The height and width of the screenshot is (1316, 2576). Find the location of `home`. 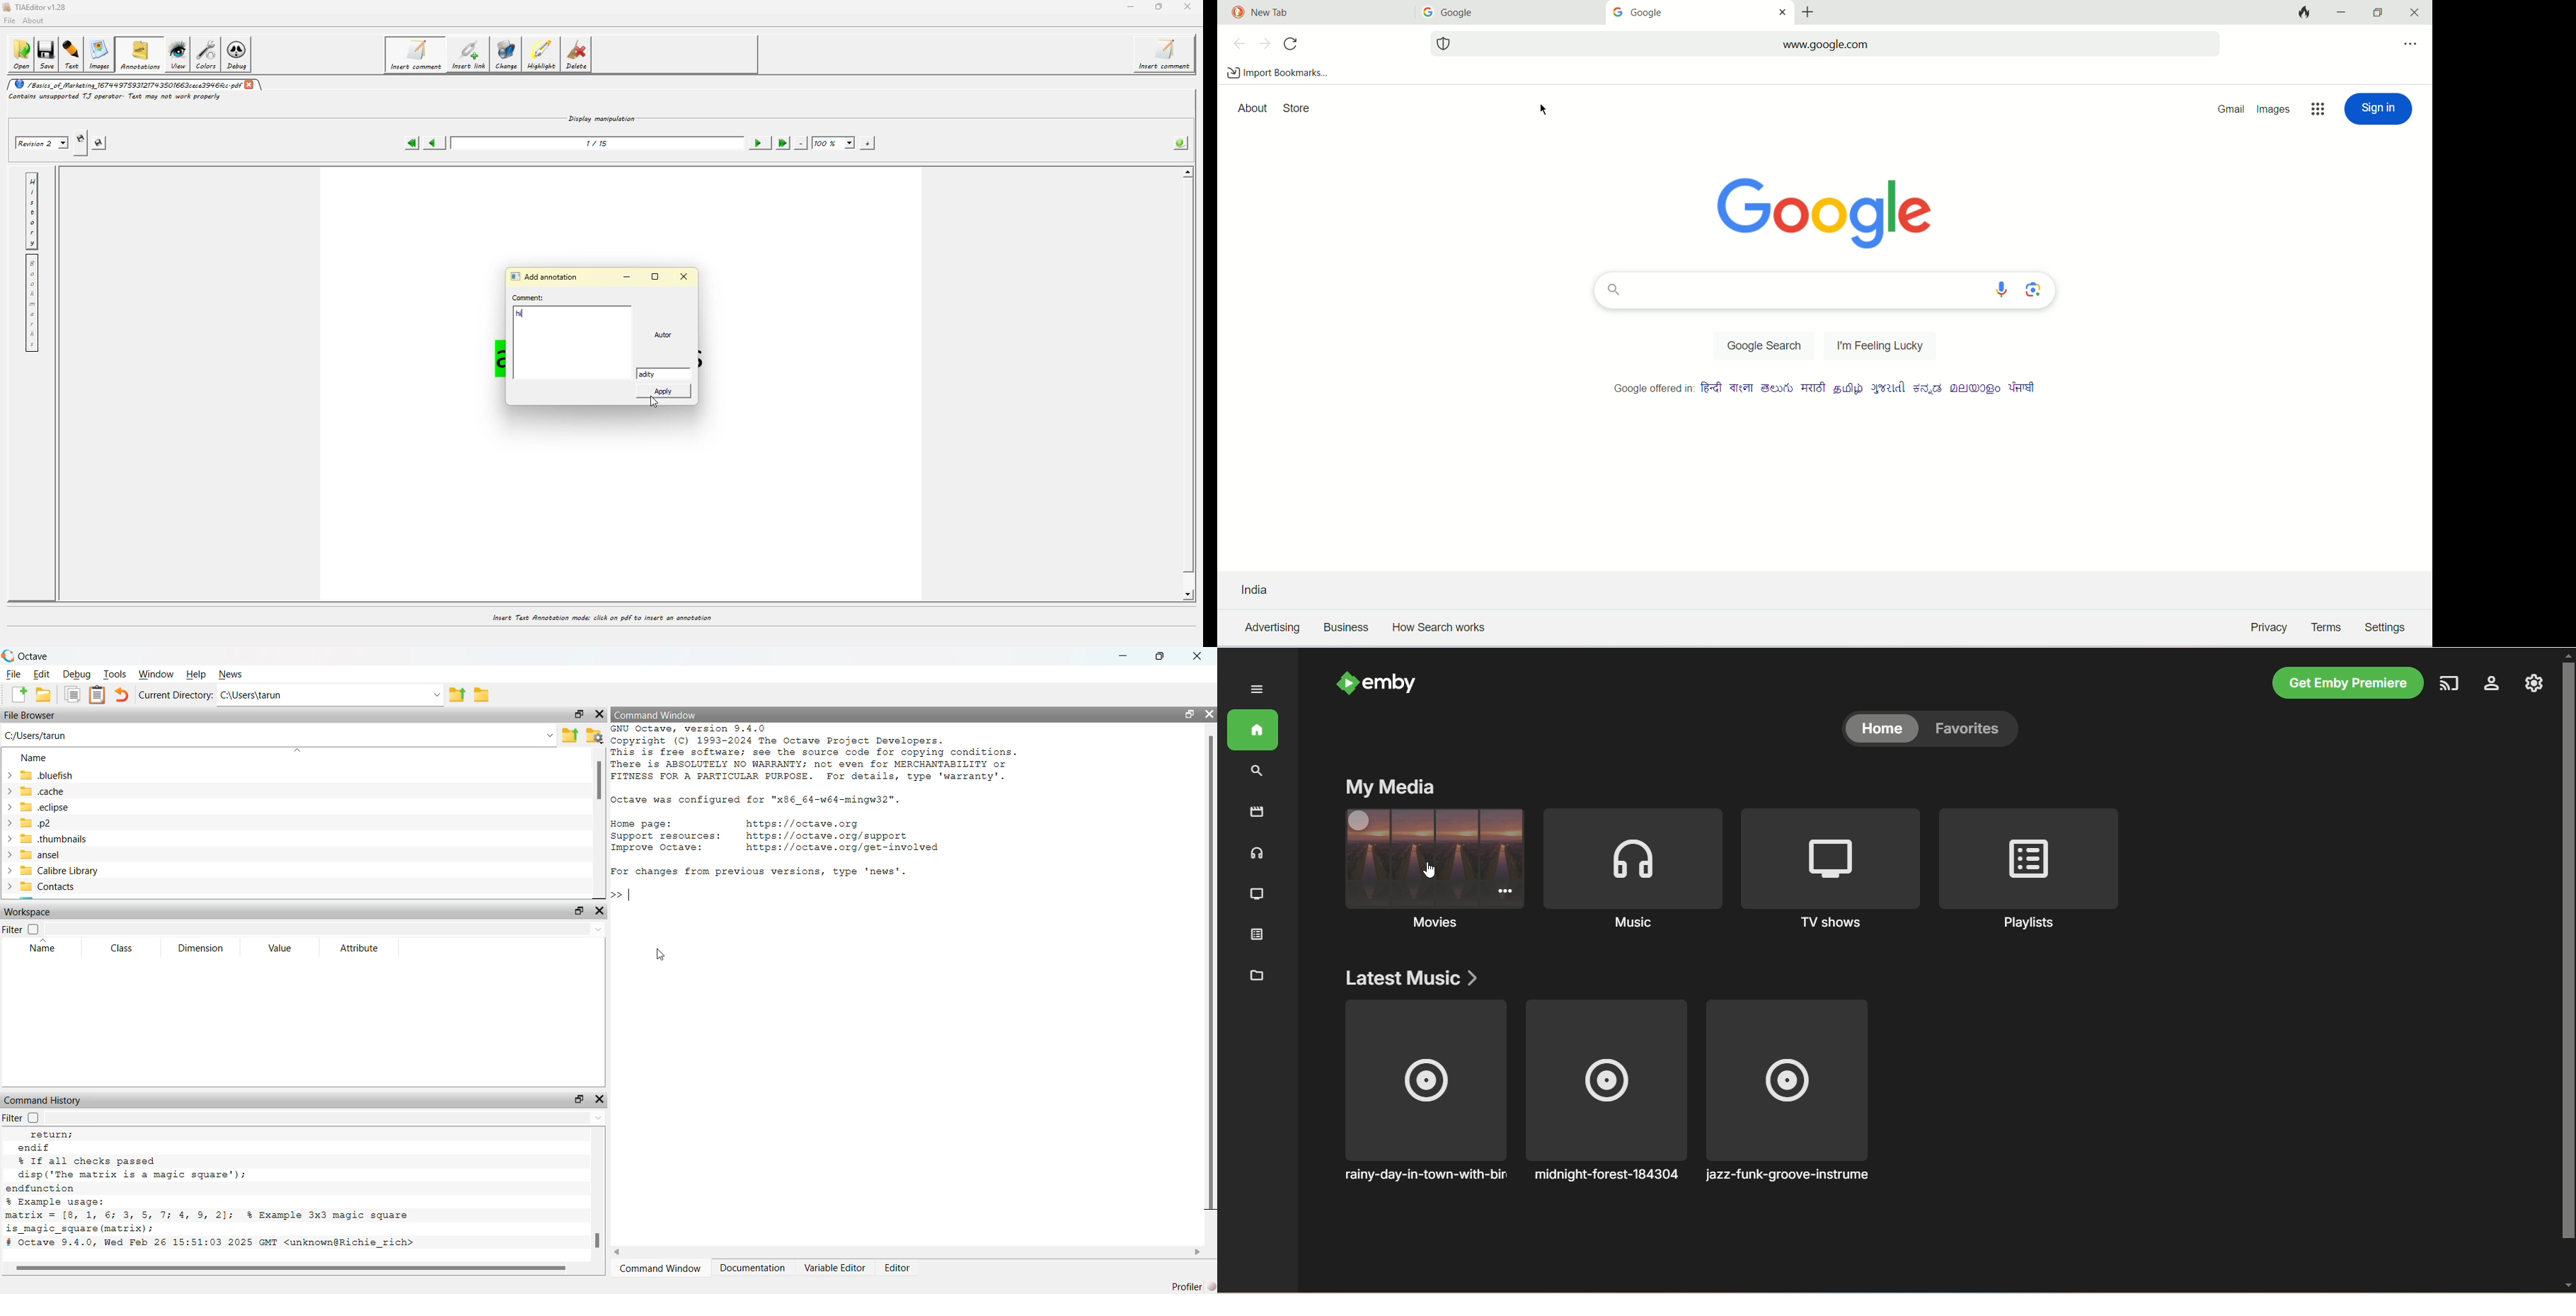

home is located at coordinates (1254, 731).